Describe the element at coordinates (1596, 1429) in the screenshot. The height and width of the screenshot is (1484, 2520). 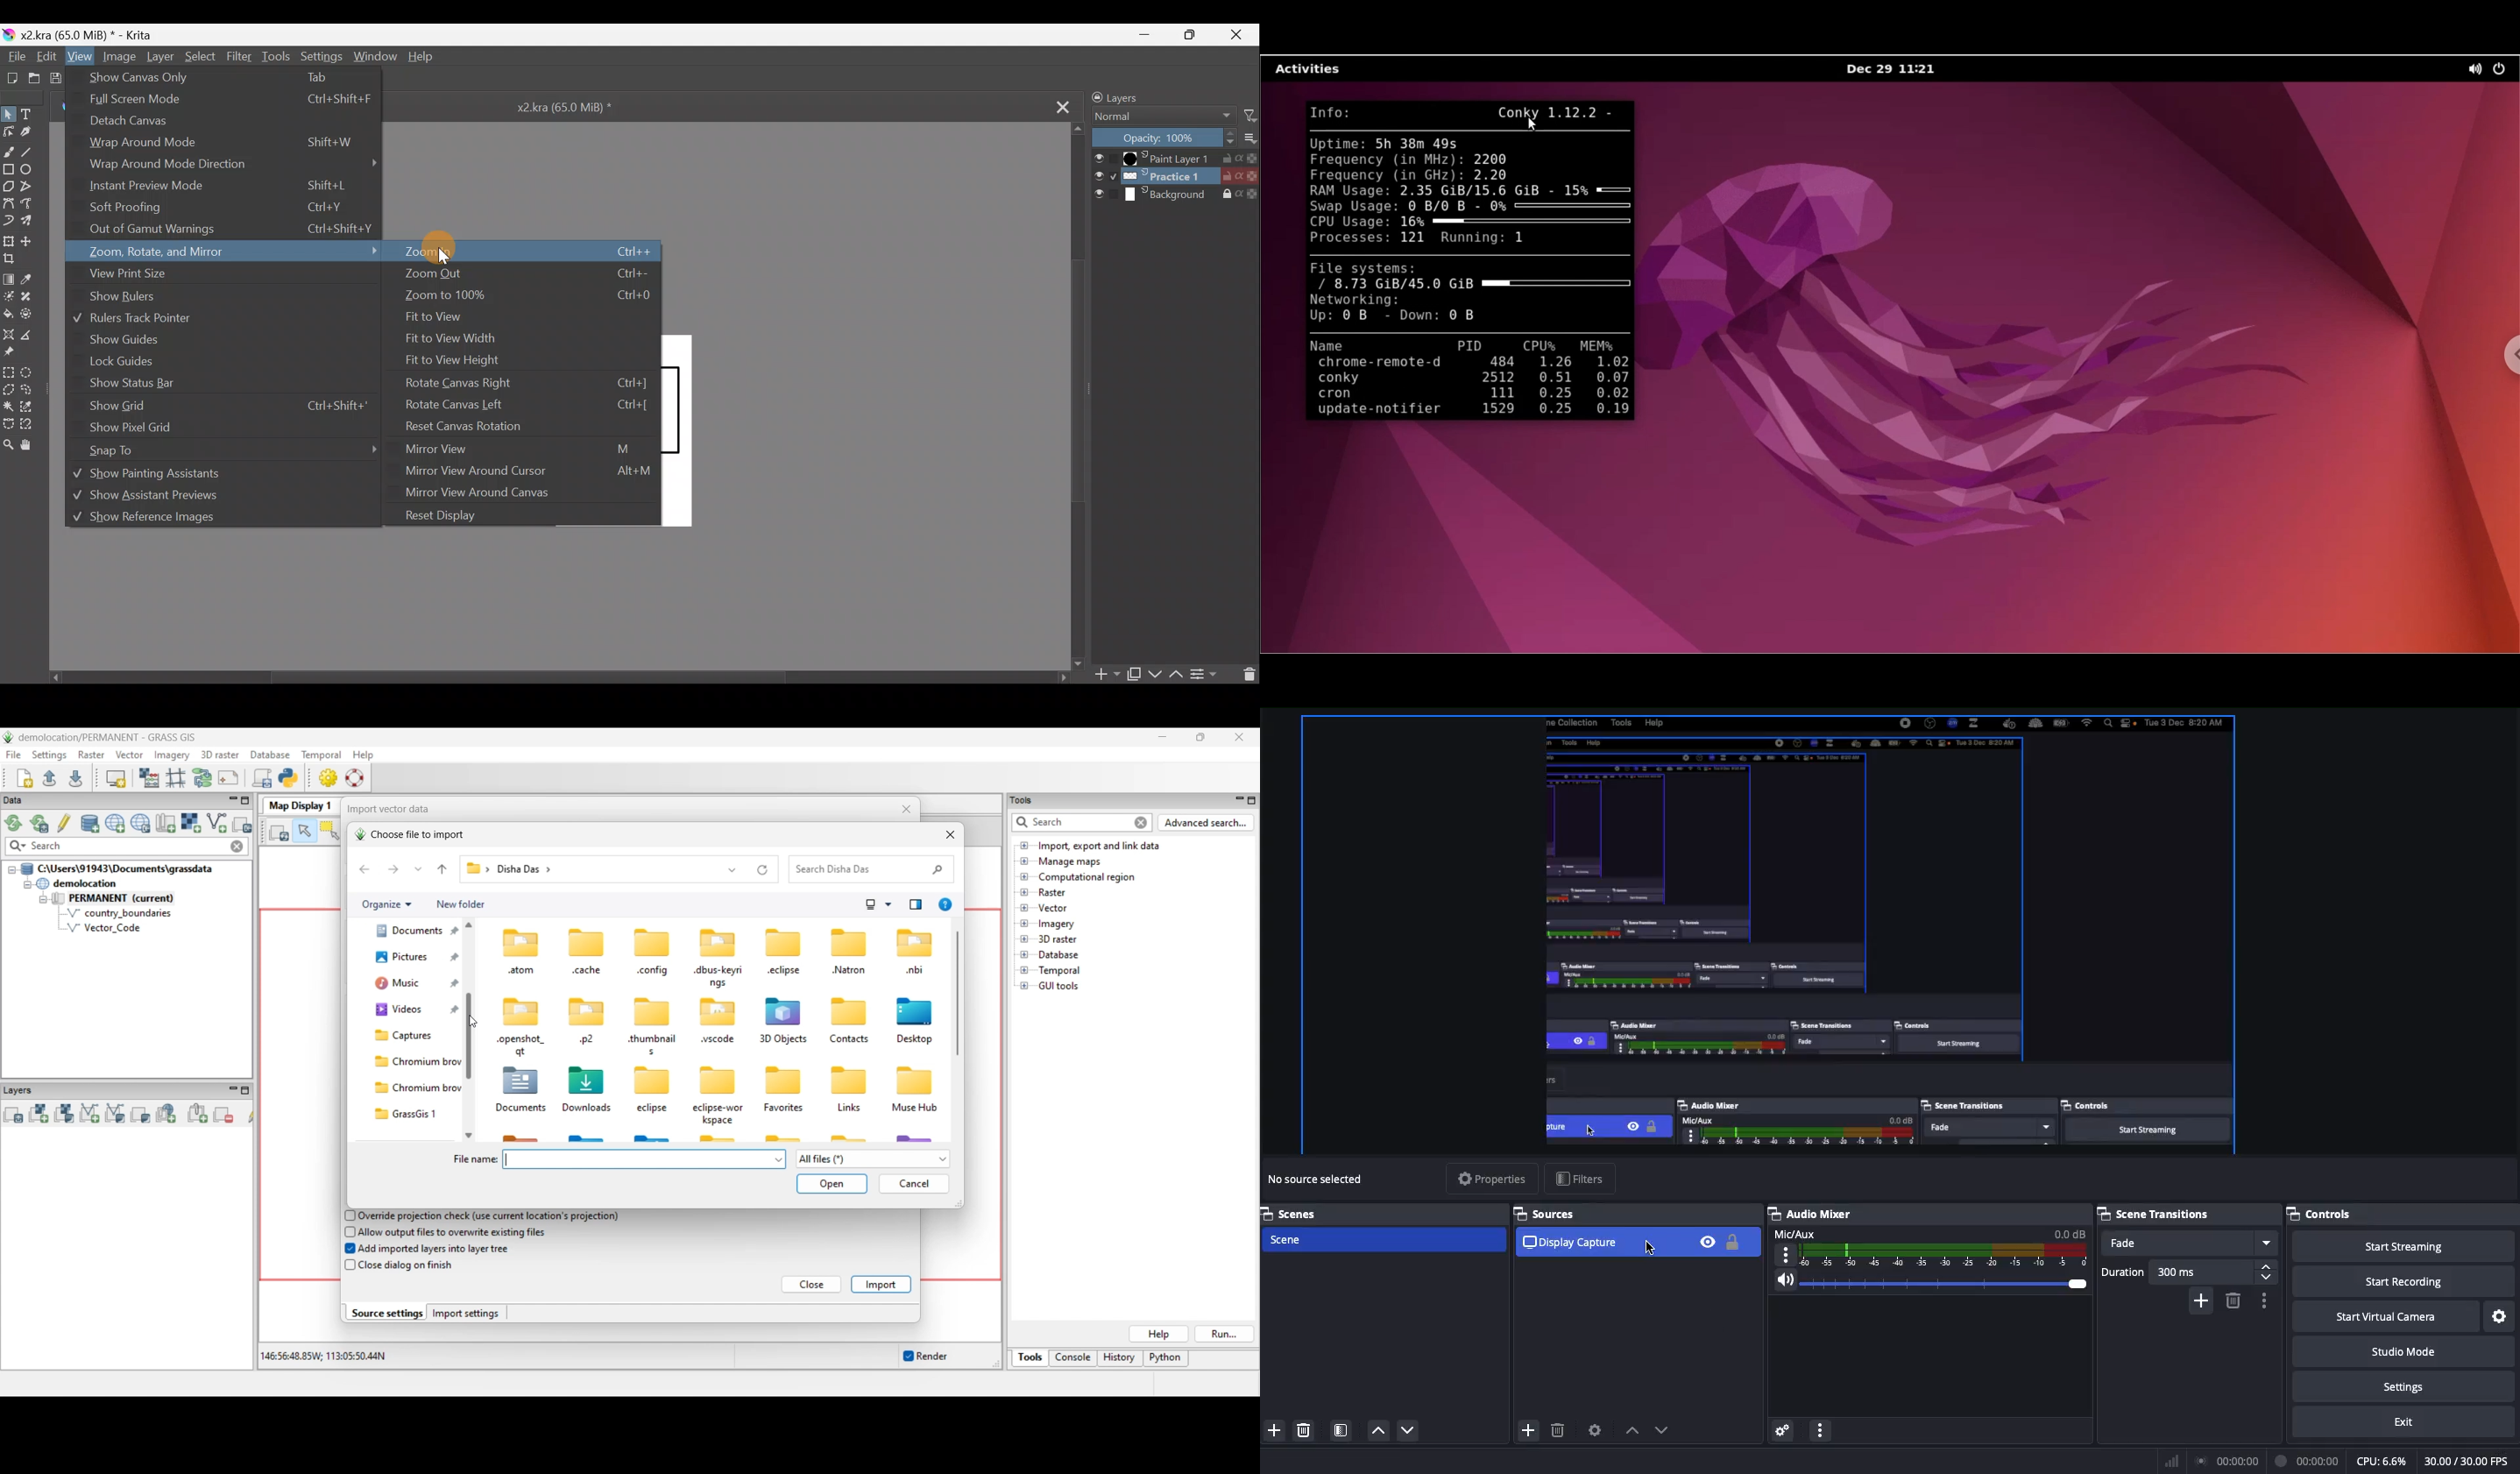
I see `settings` at that location.